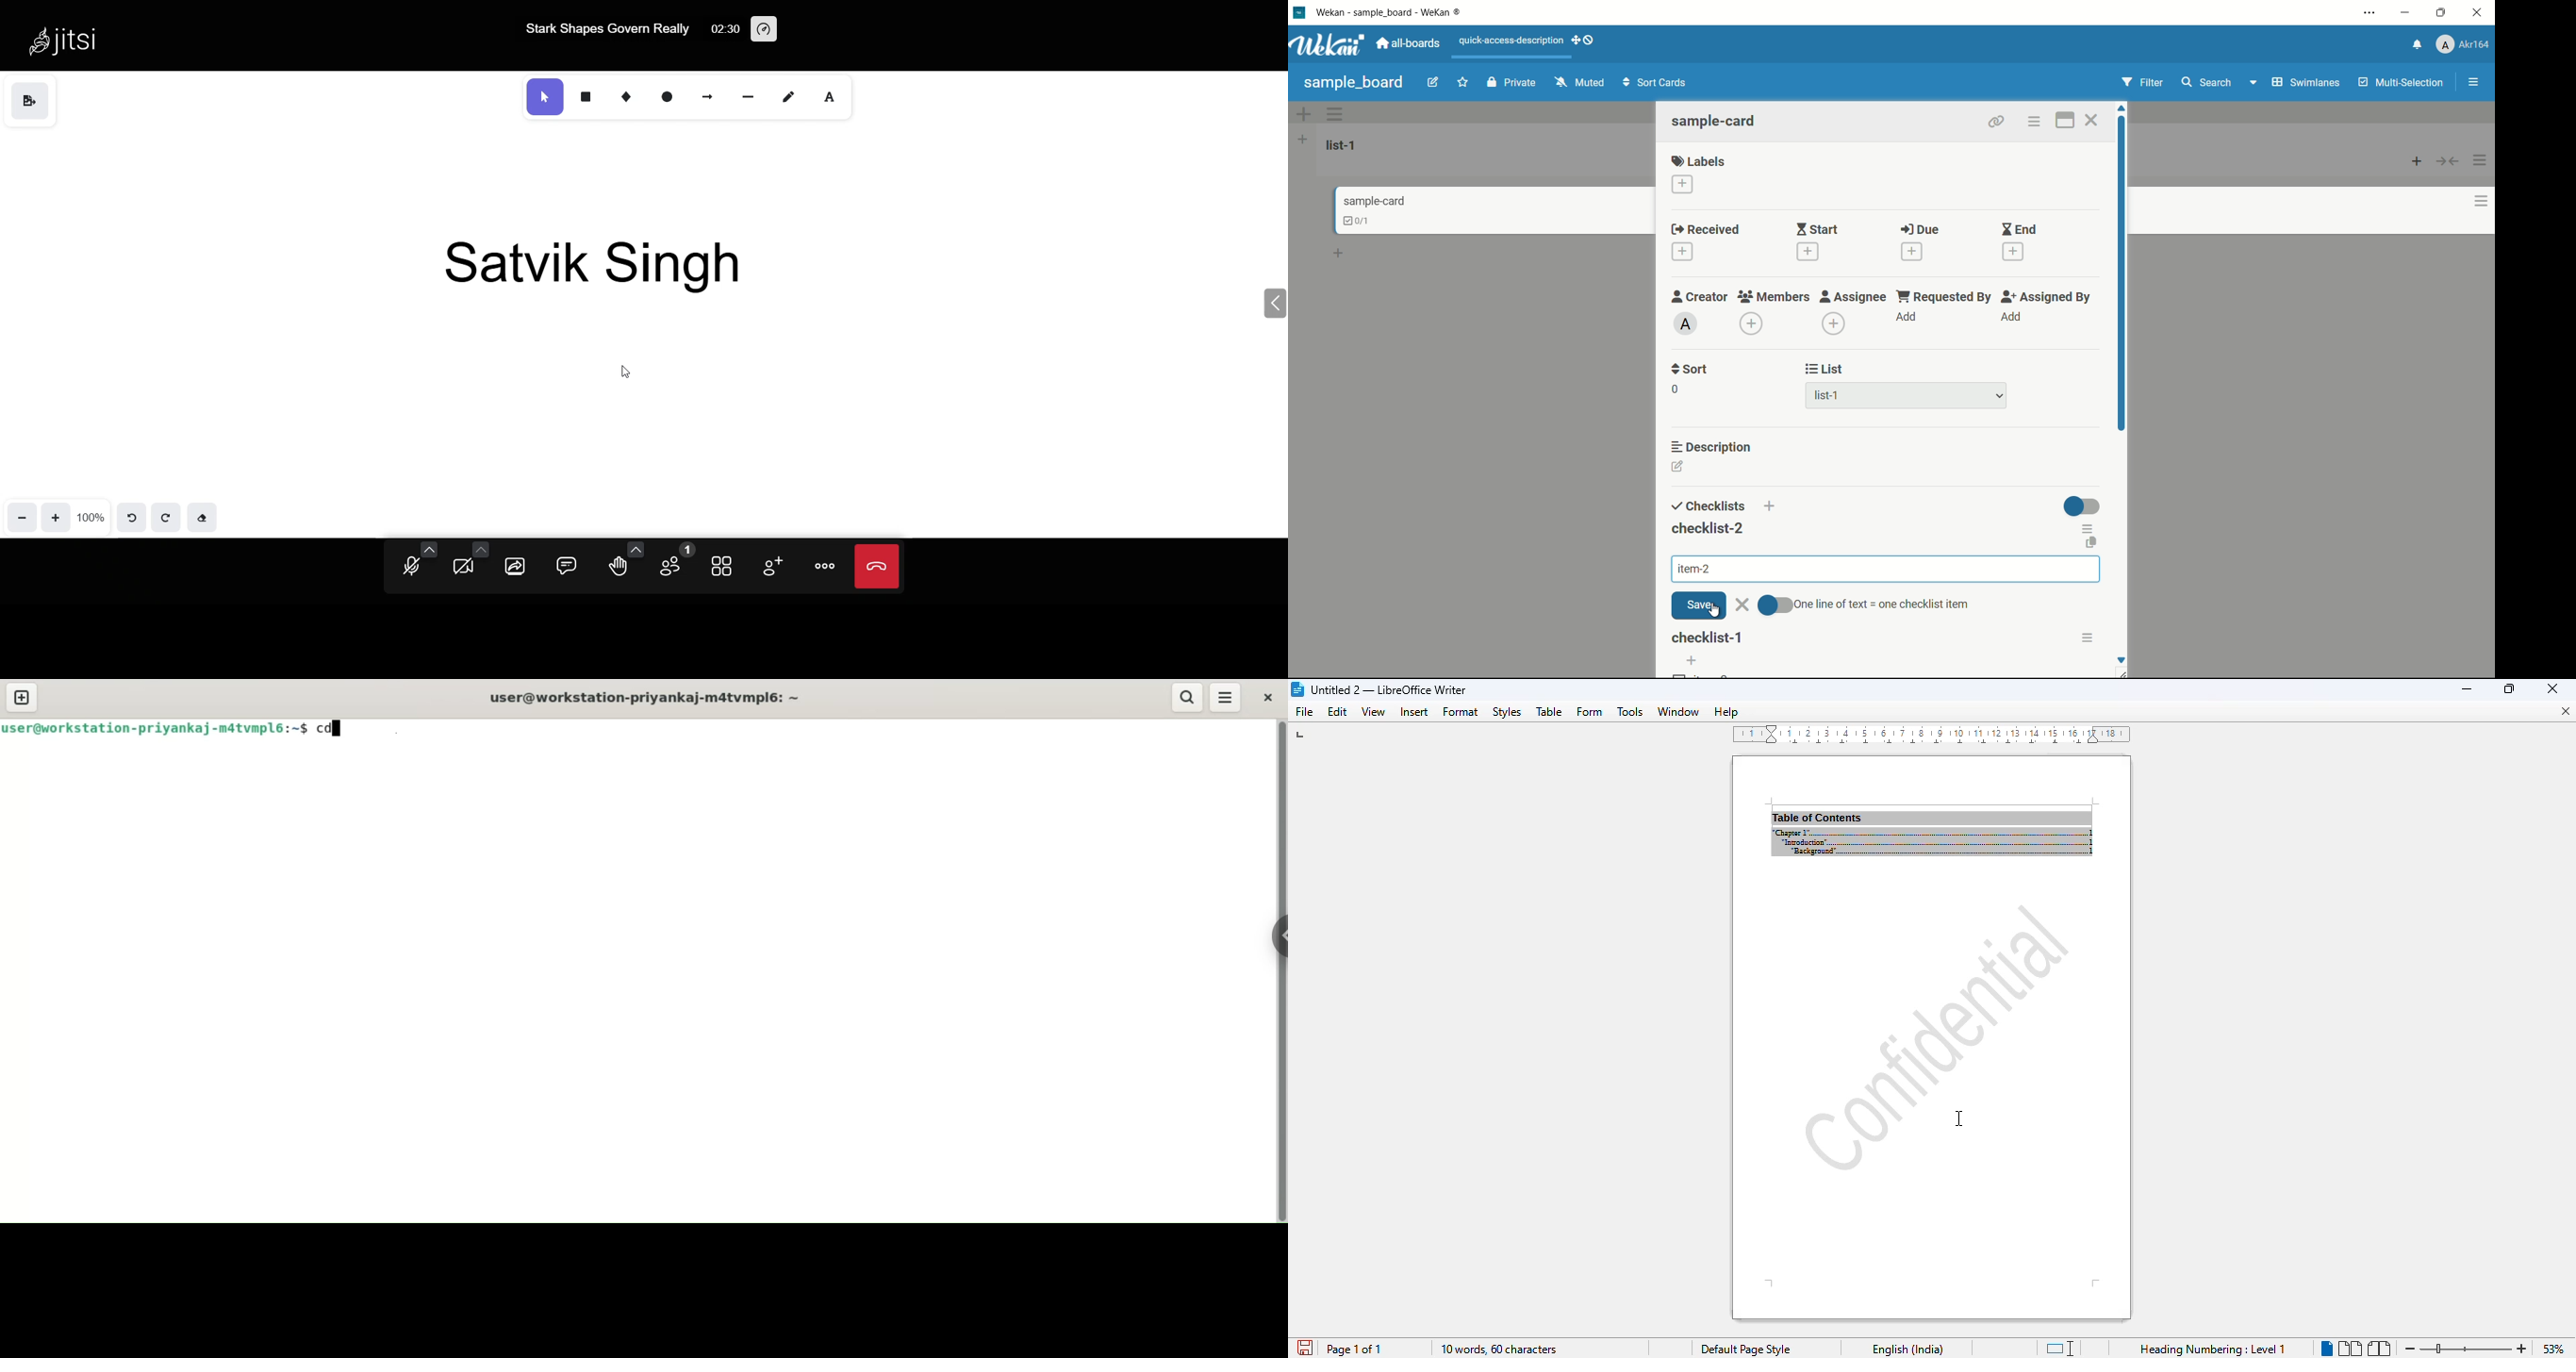  Describe the element at coordinates (1742, 605) in the screenshot. I see `close` at that location.